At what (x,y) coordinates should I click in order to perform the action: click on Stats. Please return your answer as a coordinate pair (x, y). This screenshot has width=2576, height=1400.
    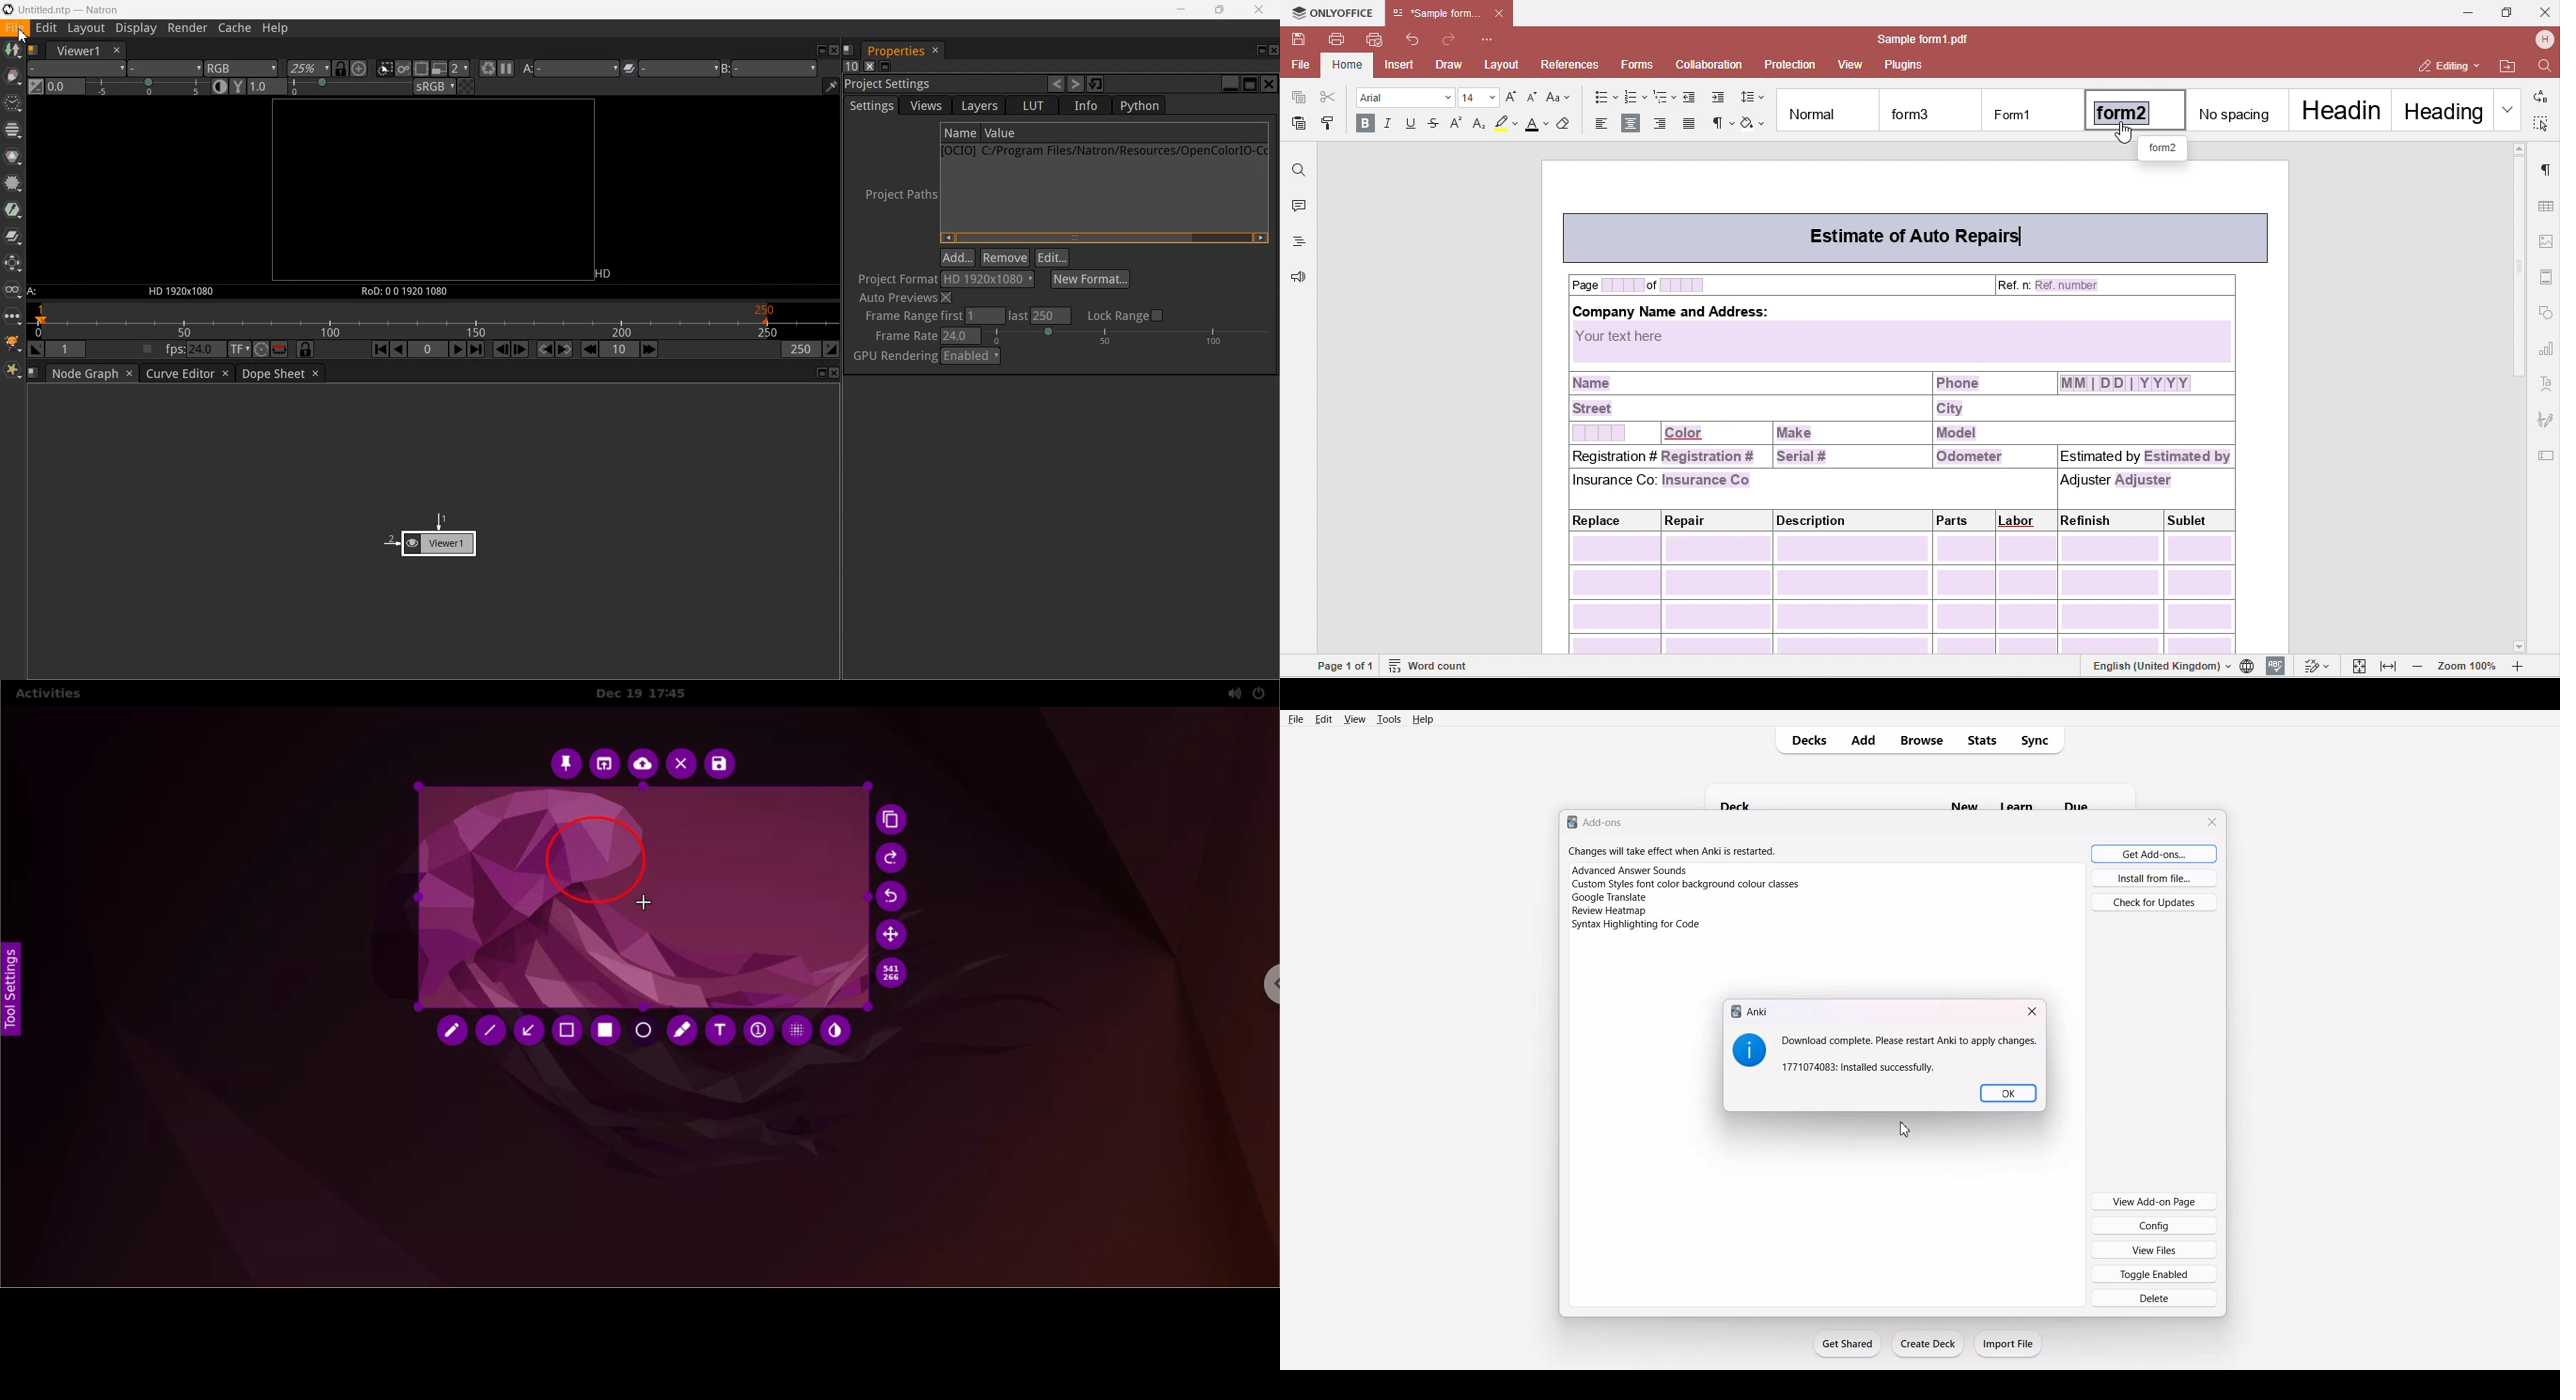
    Looking at the image, I should click on (1983, 740).